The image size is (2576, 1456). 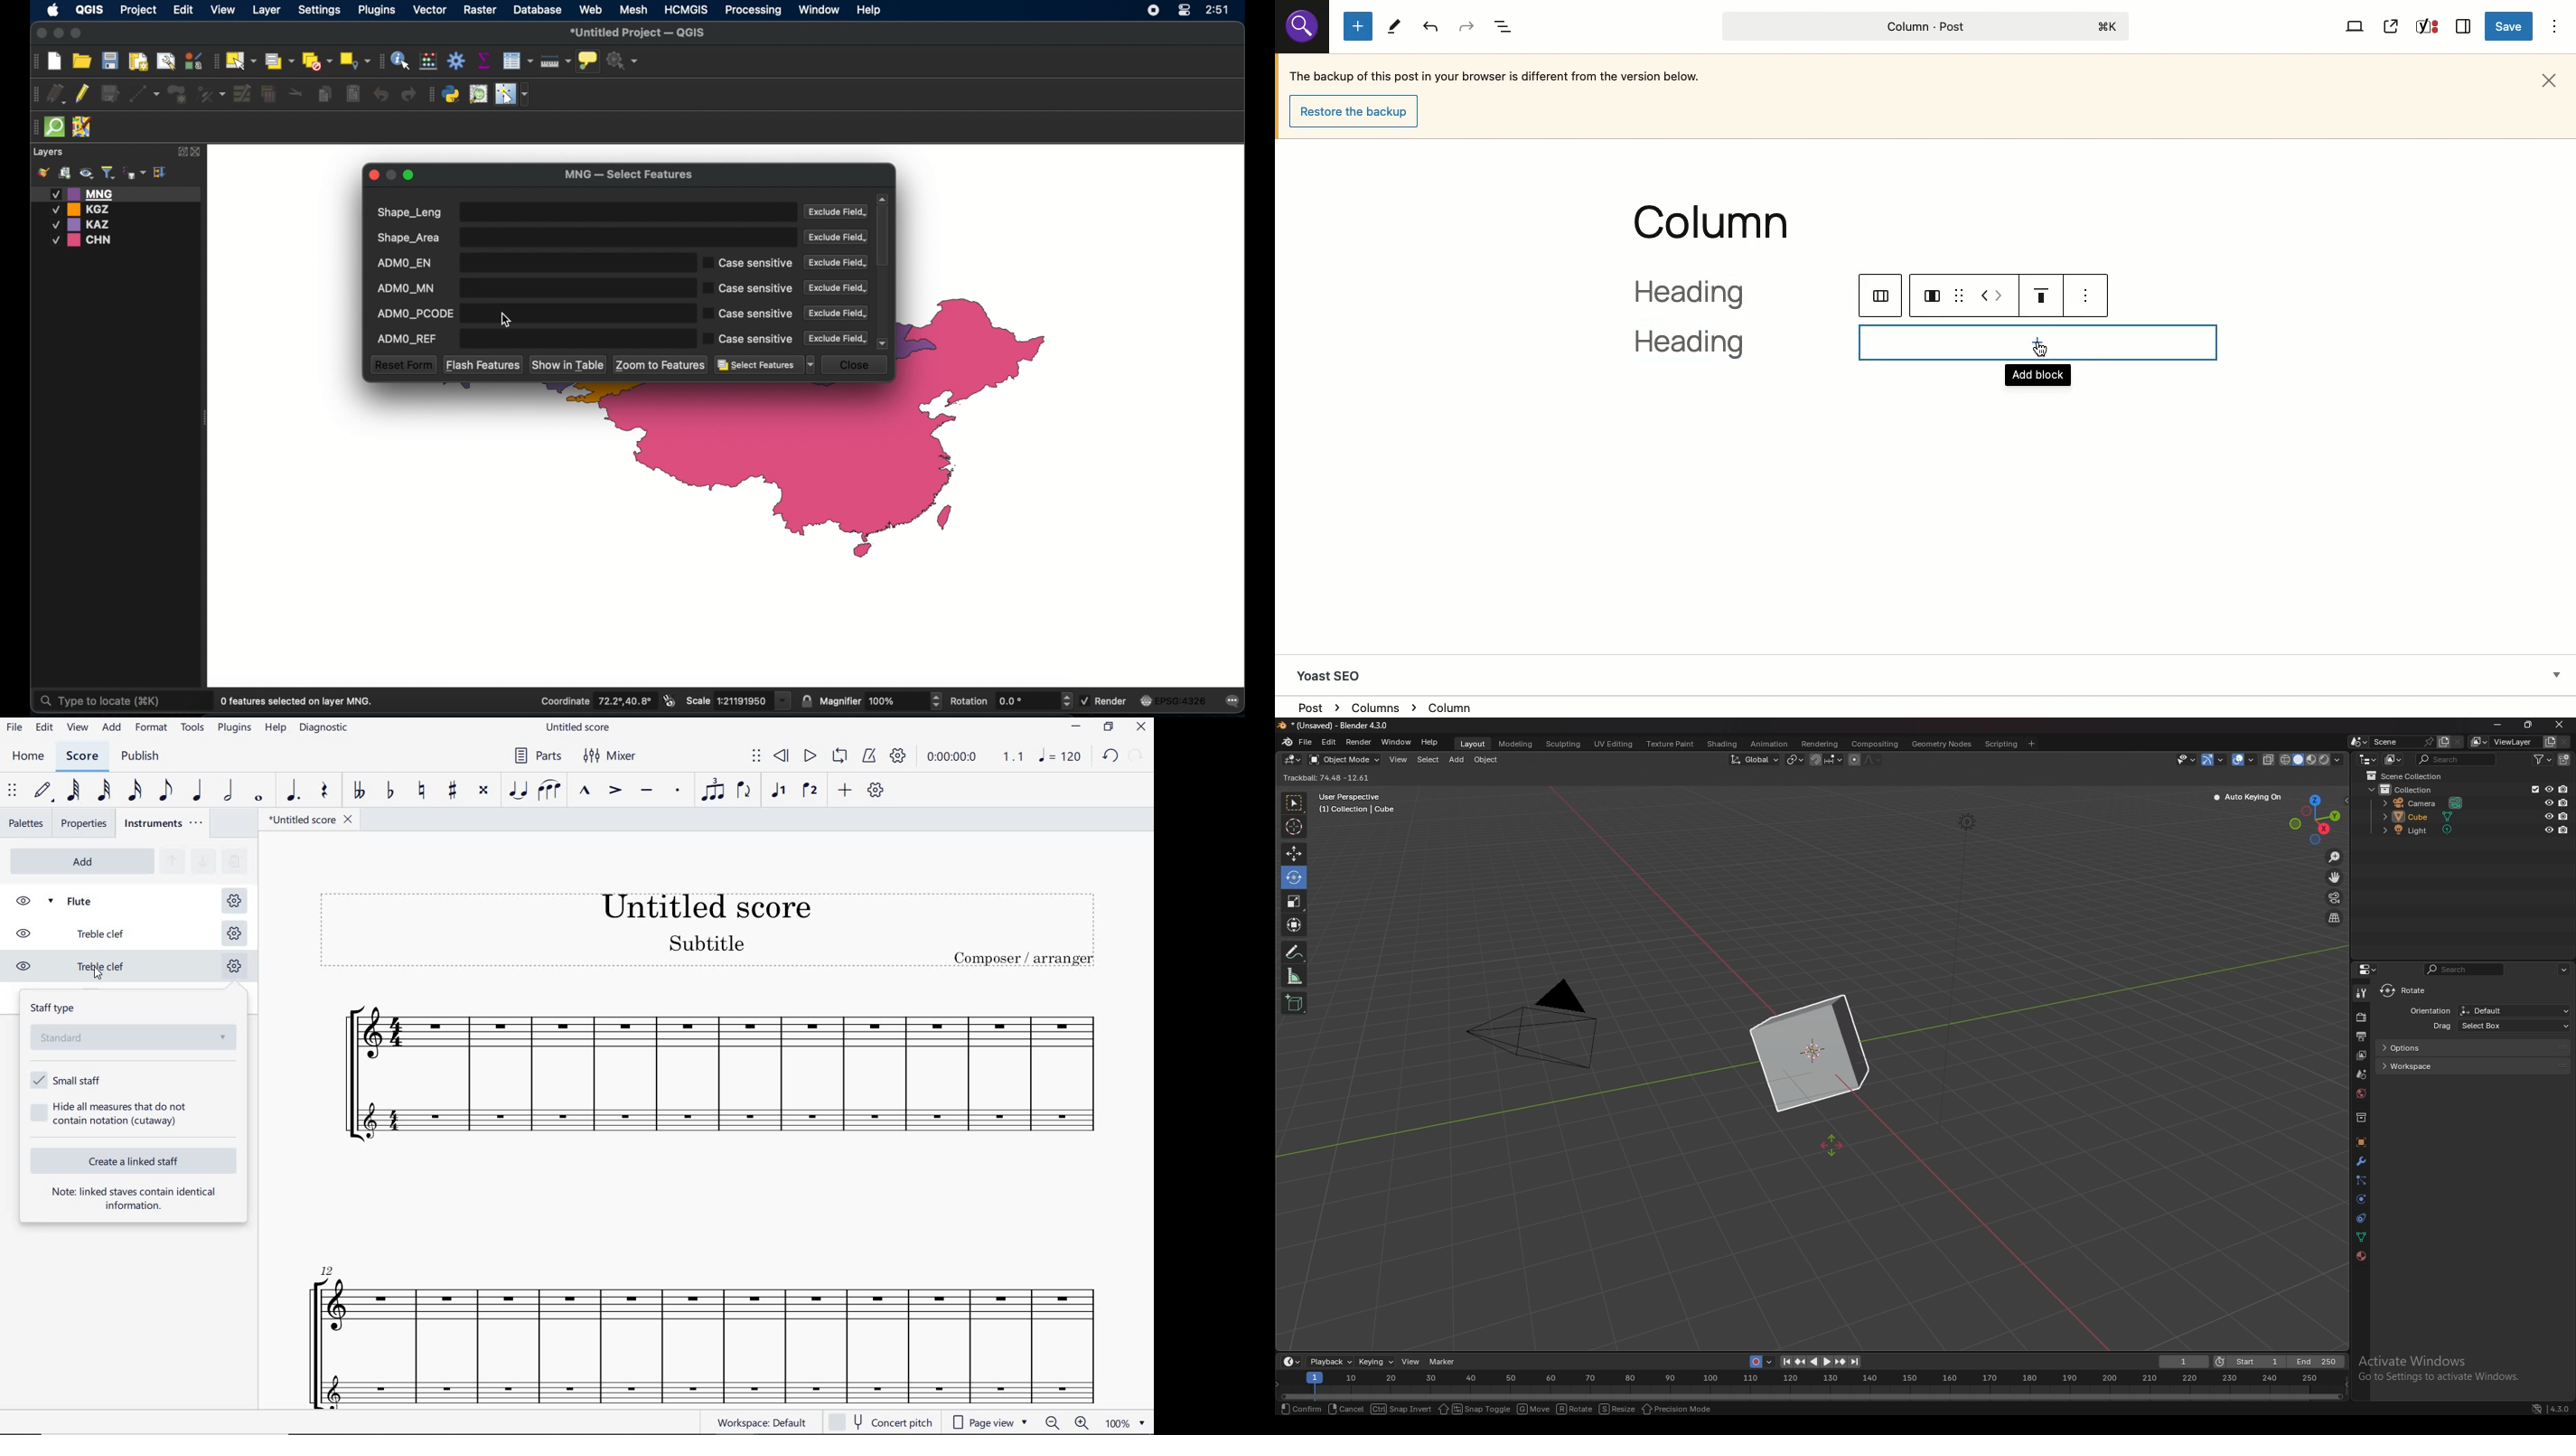 What do you see at coordinates (166, 824) in the screenshot?
I see `INSTRUMENTS` at bounding box center [166, 824].